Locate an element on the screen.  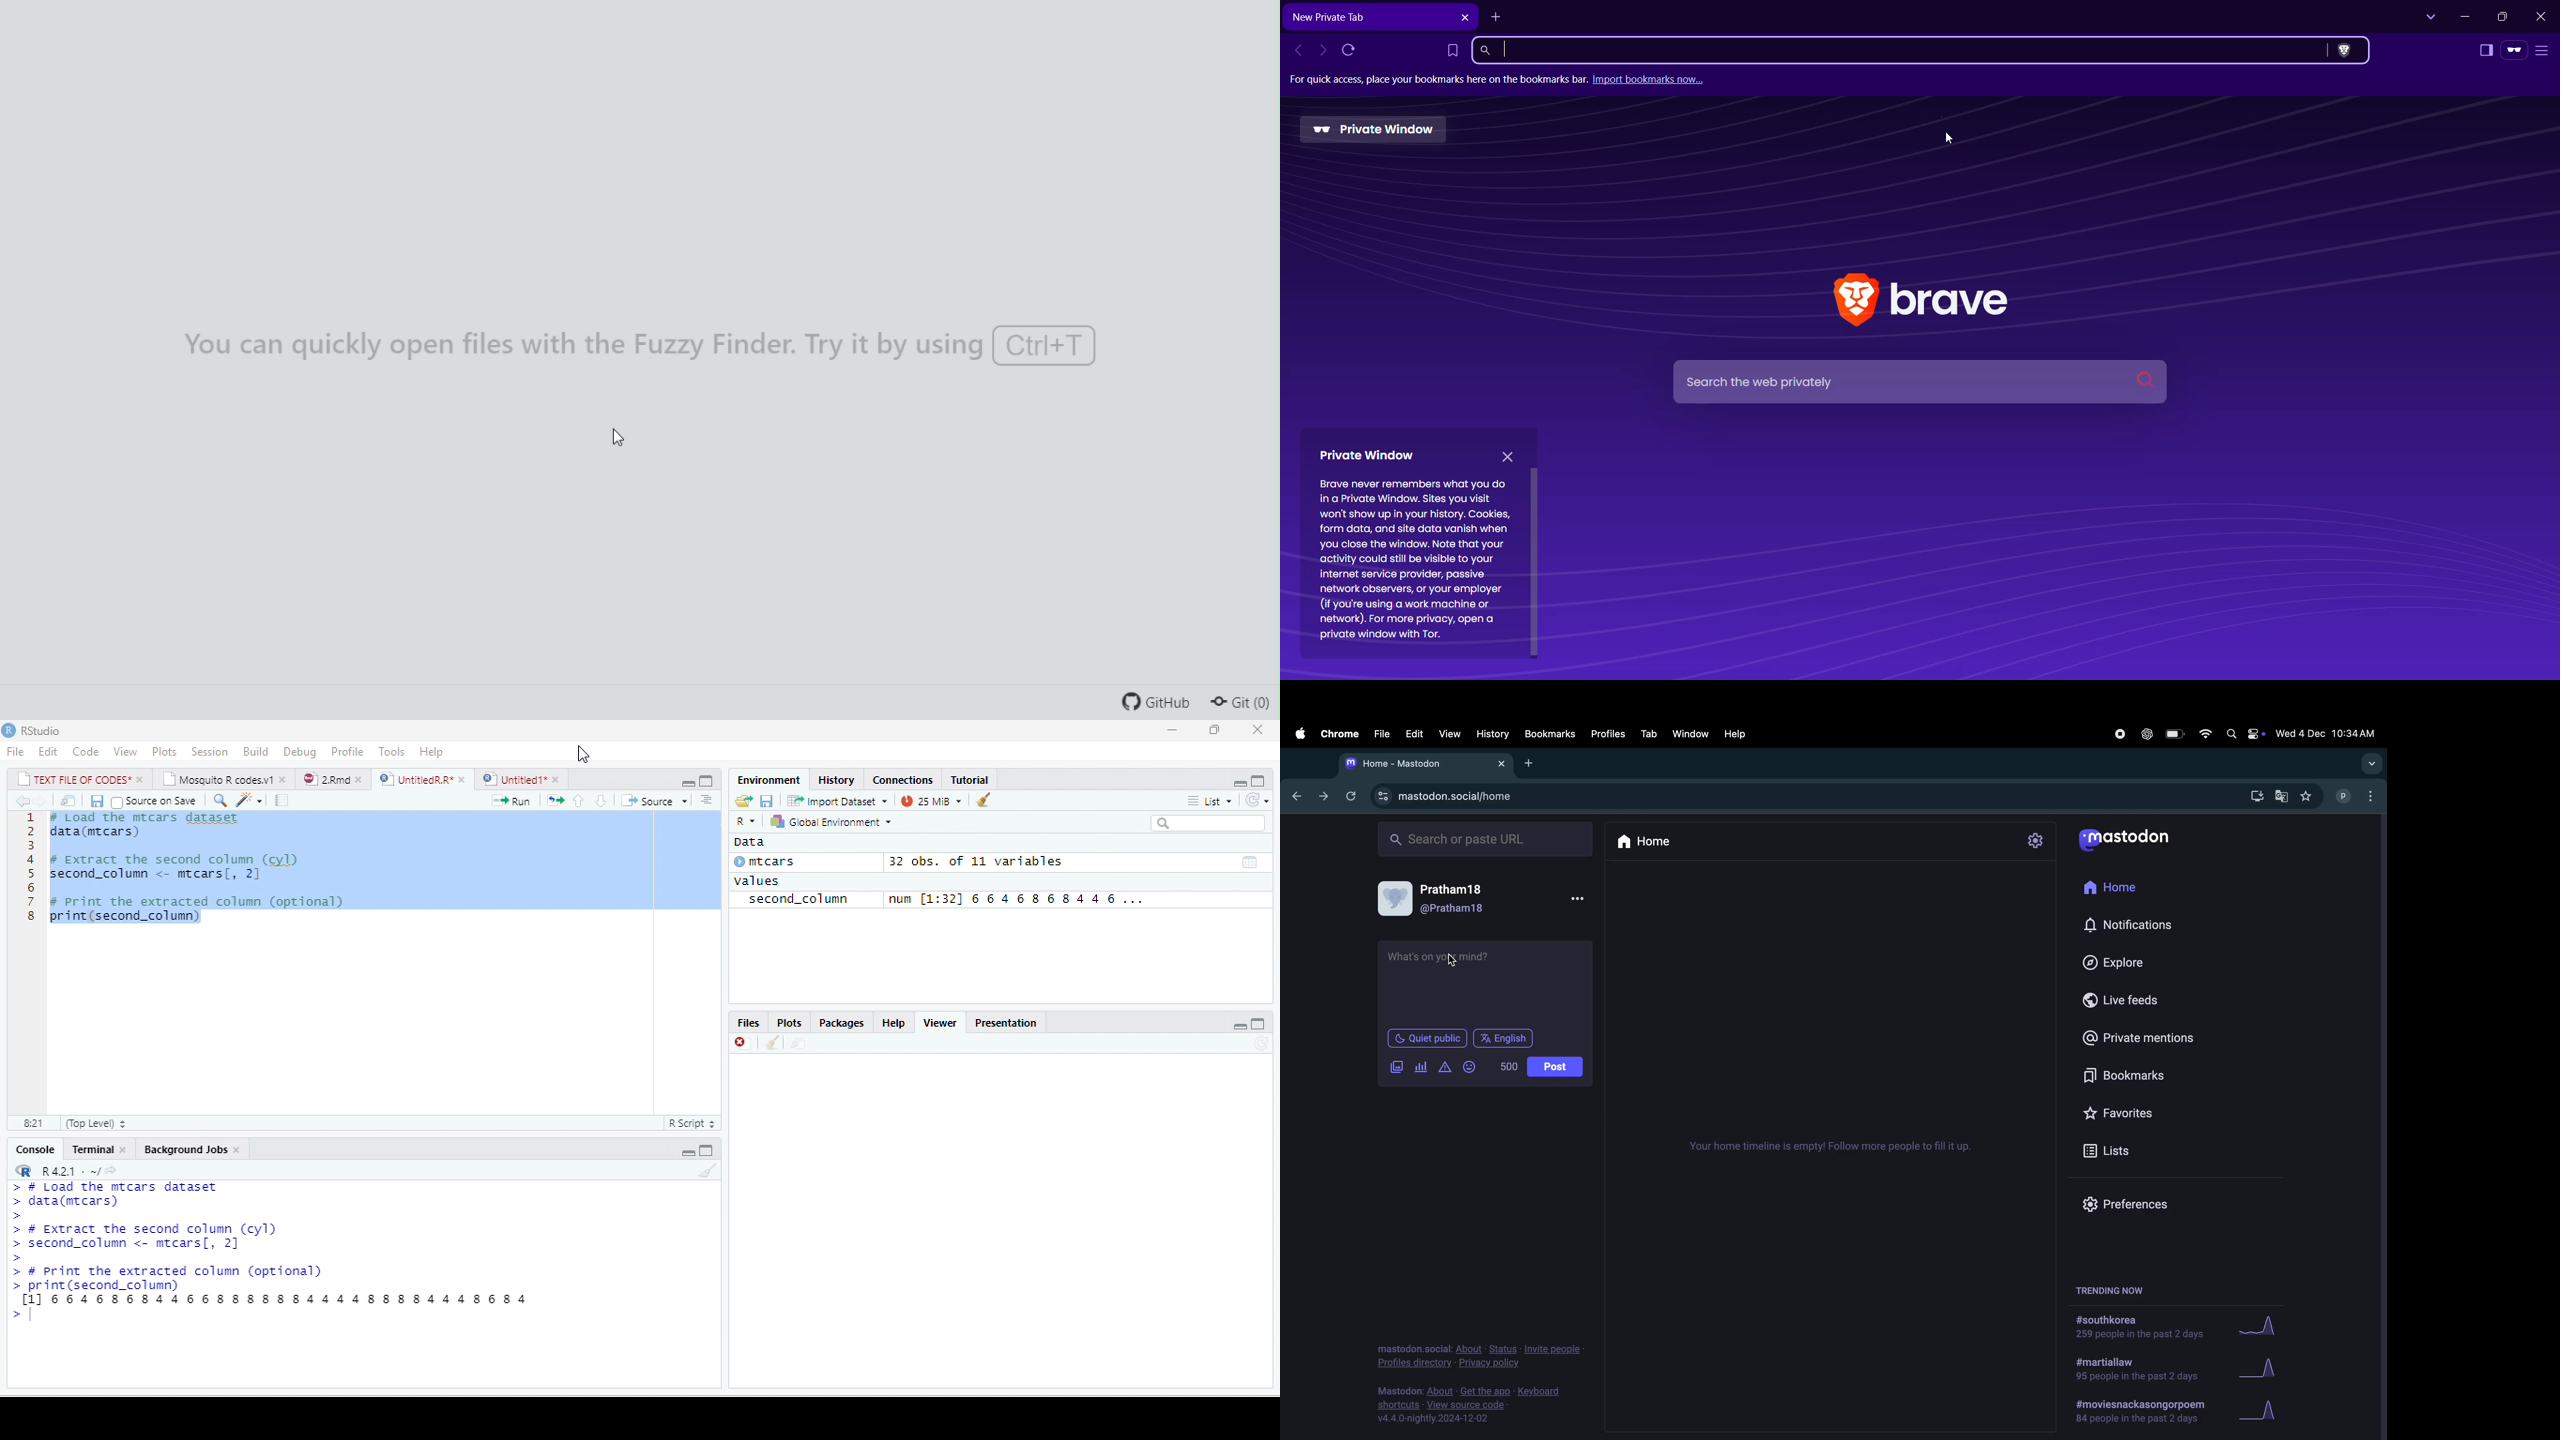
Lists is located at coordinates (2113, 1150).